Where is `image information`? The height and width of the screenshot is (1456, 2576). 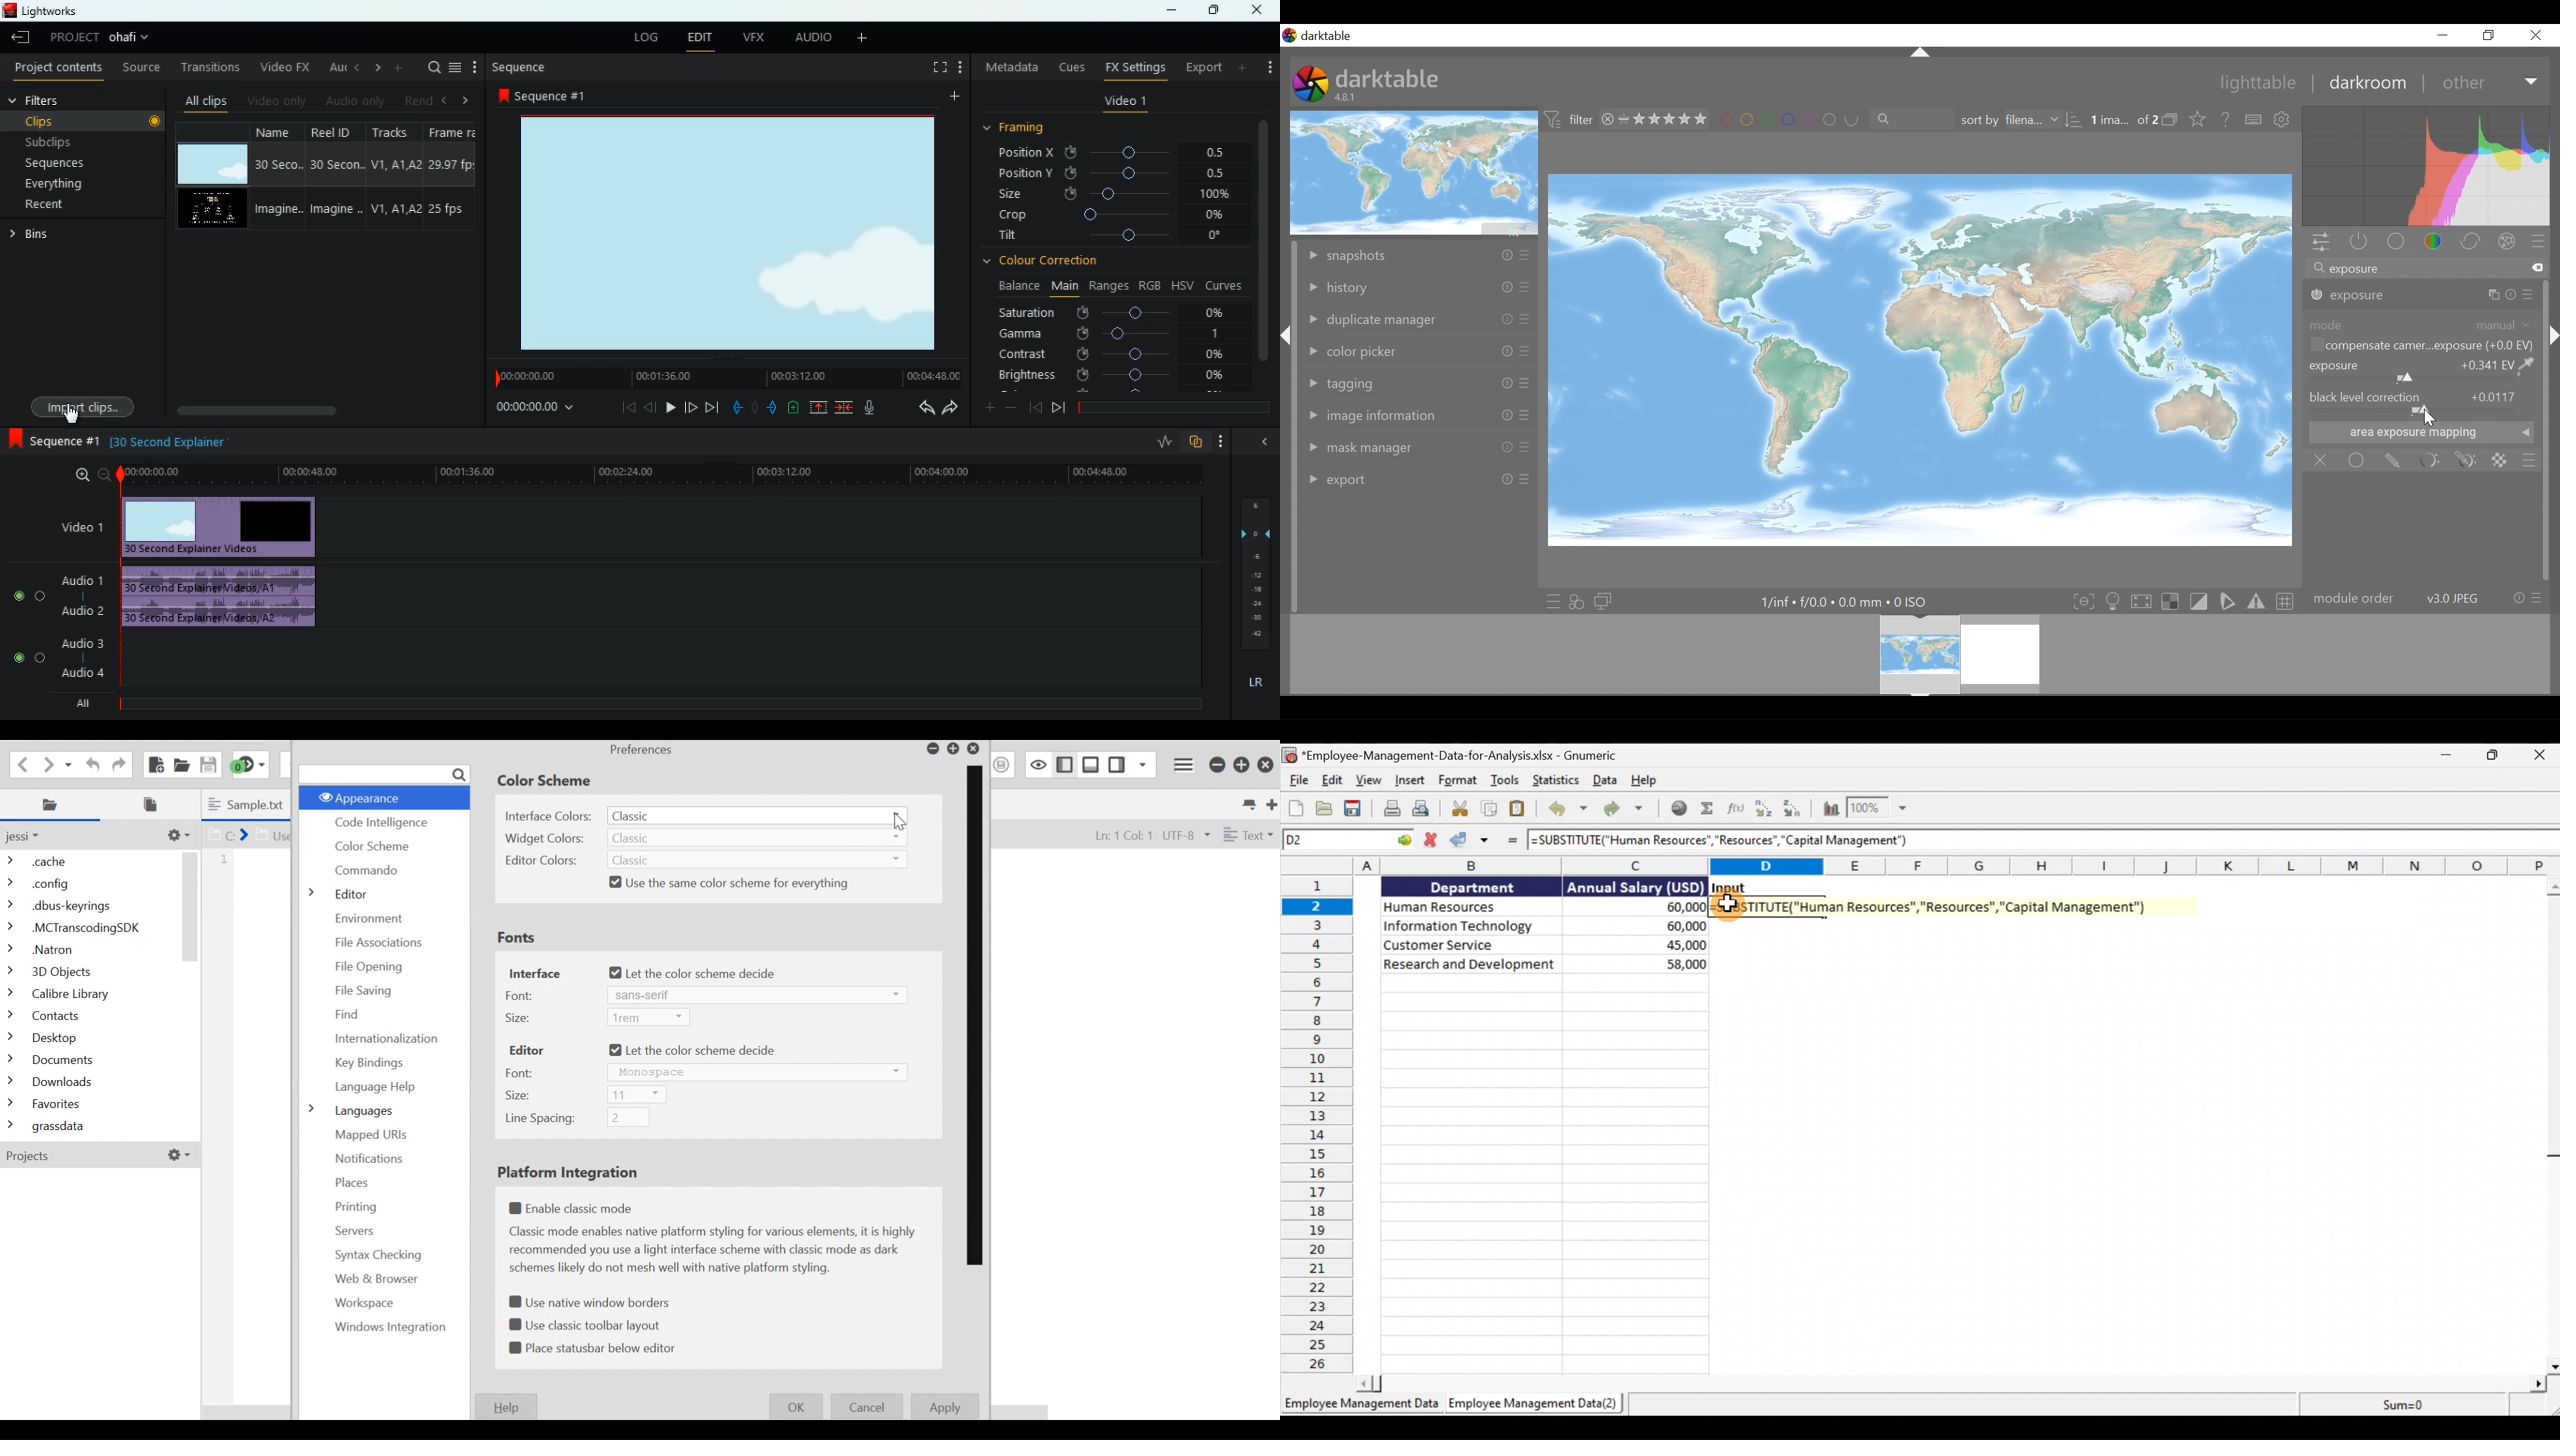 image information is located at coordinates (1417, 417).